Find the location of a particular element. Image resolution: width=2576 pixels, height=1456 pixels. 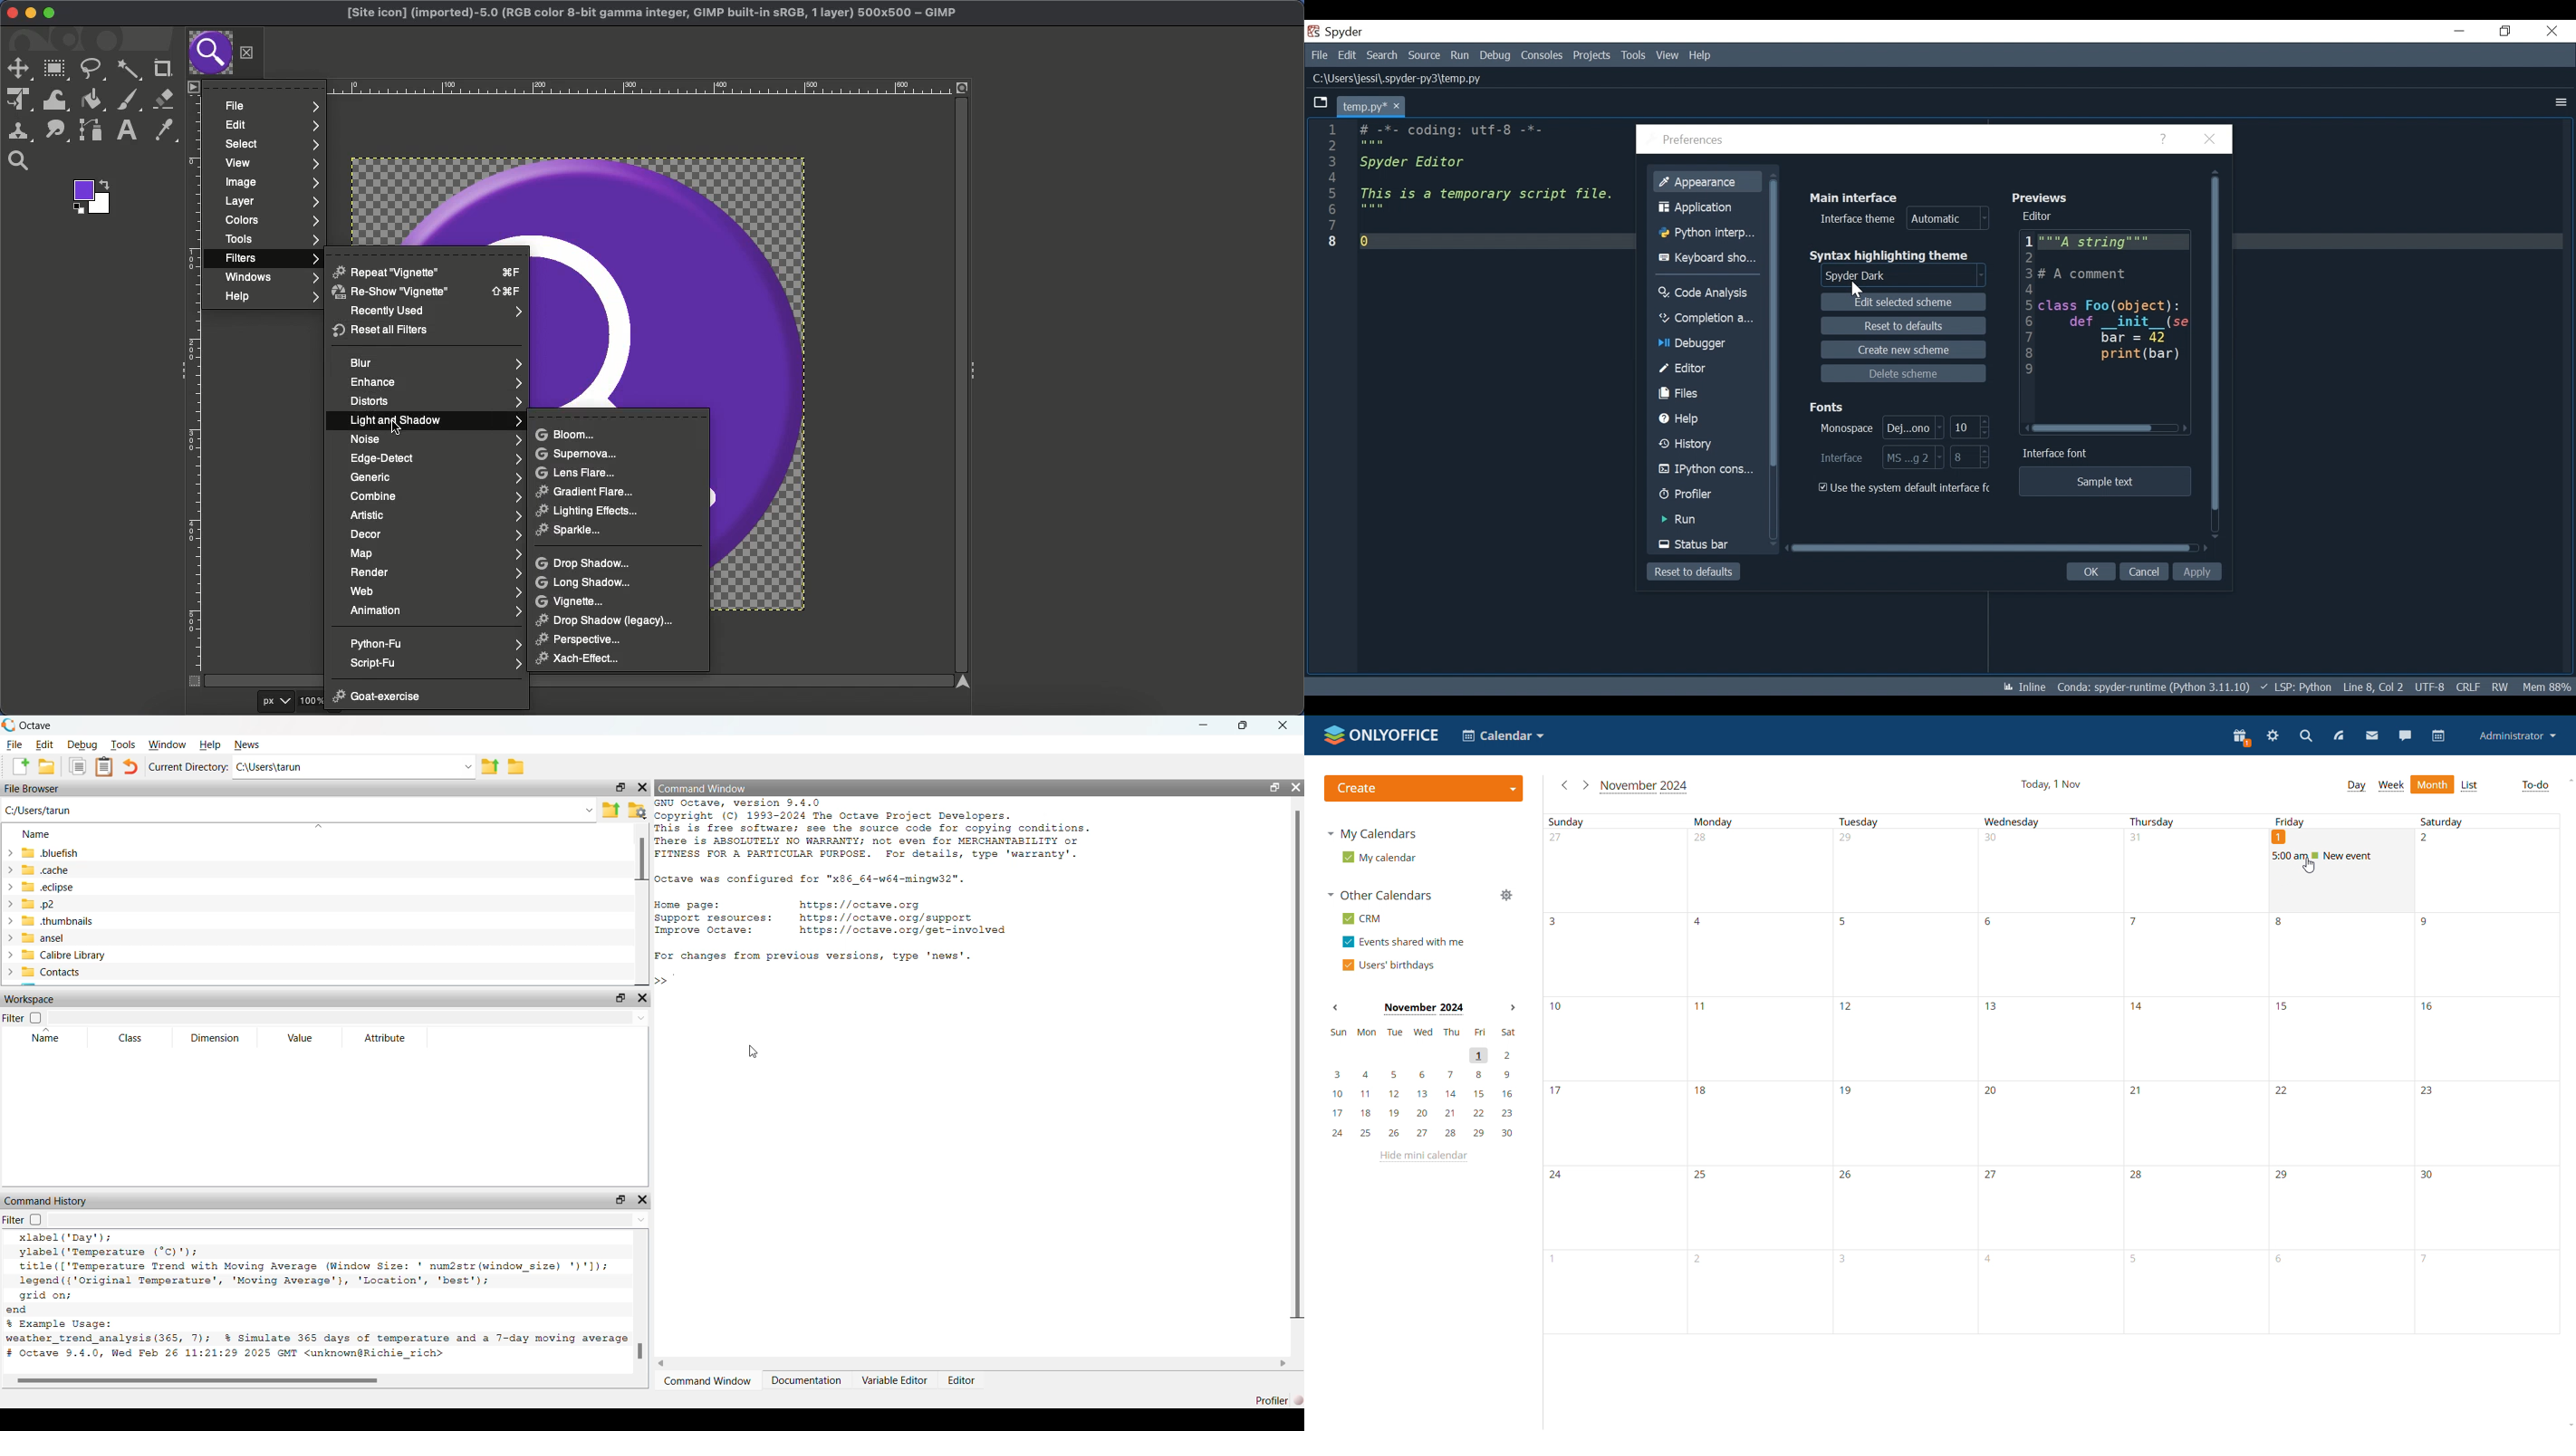

Minimize is located at coordinates (31, 14).